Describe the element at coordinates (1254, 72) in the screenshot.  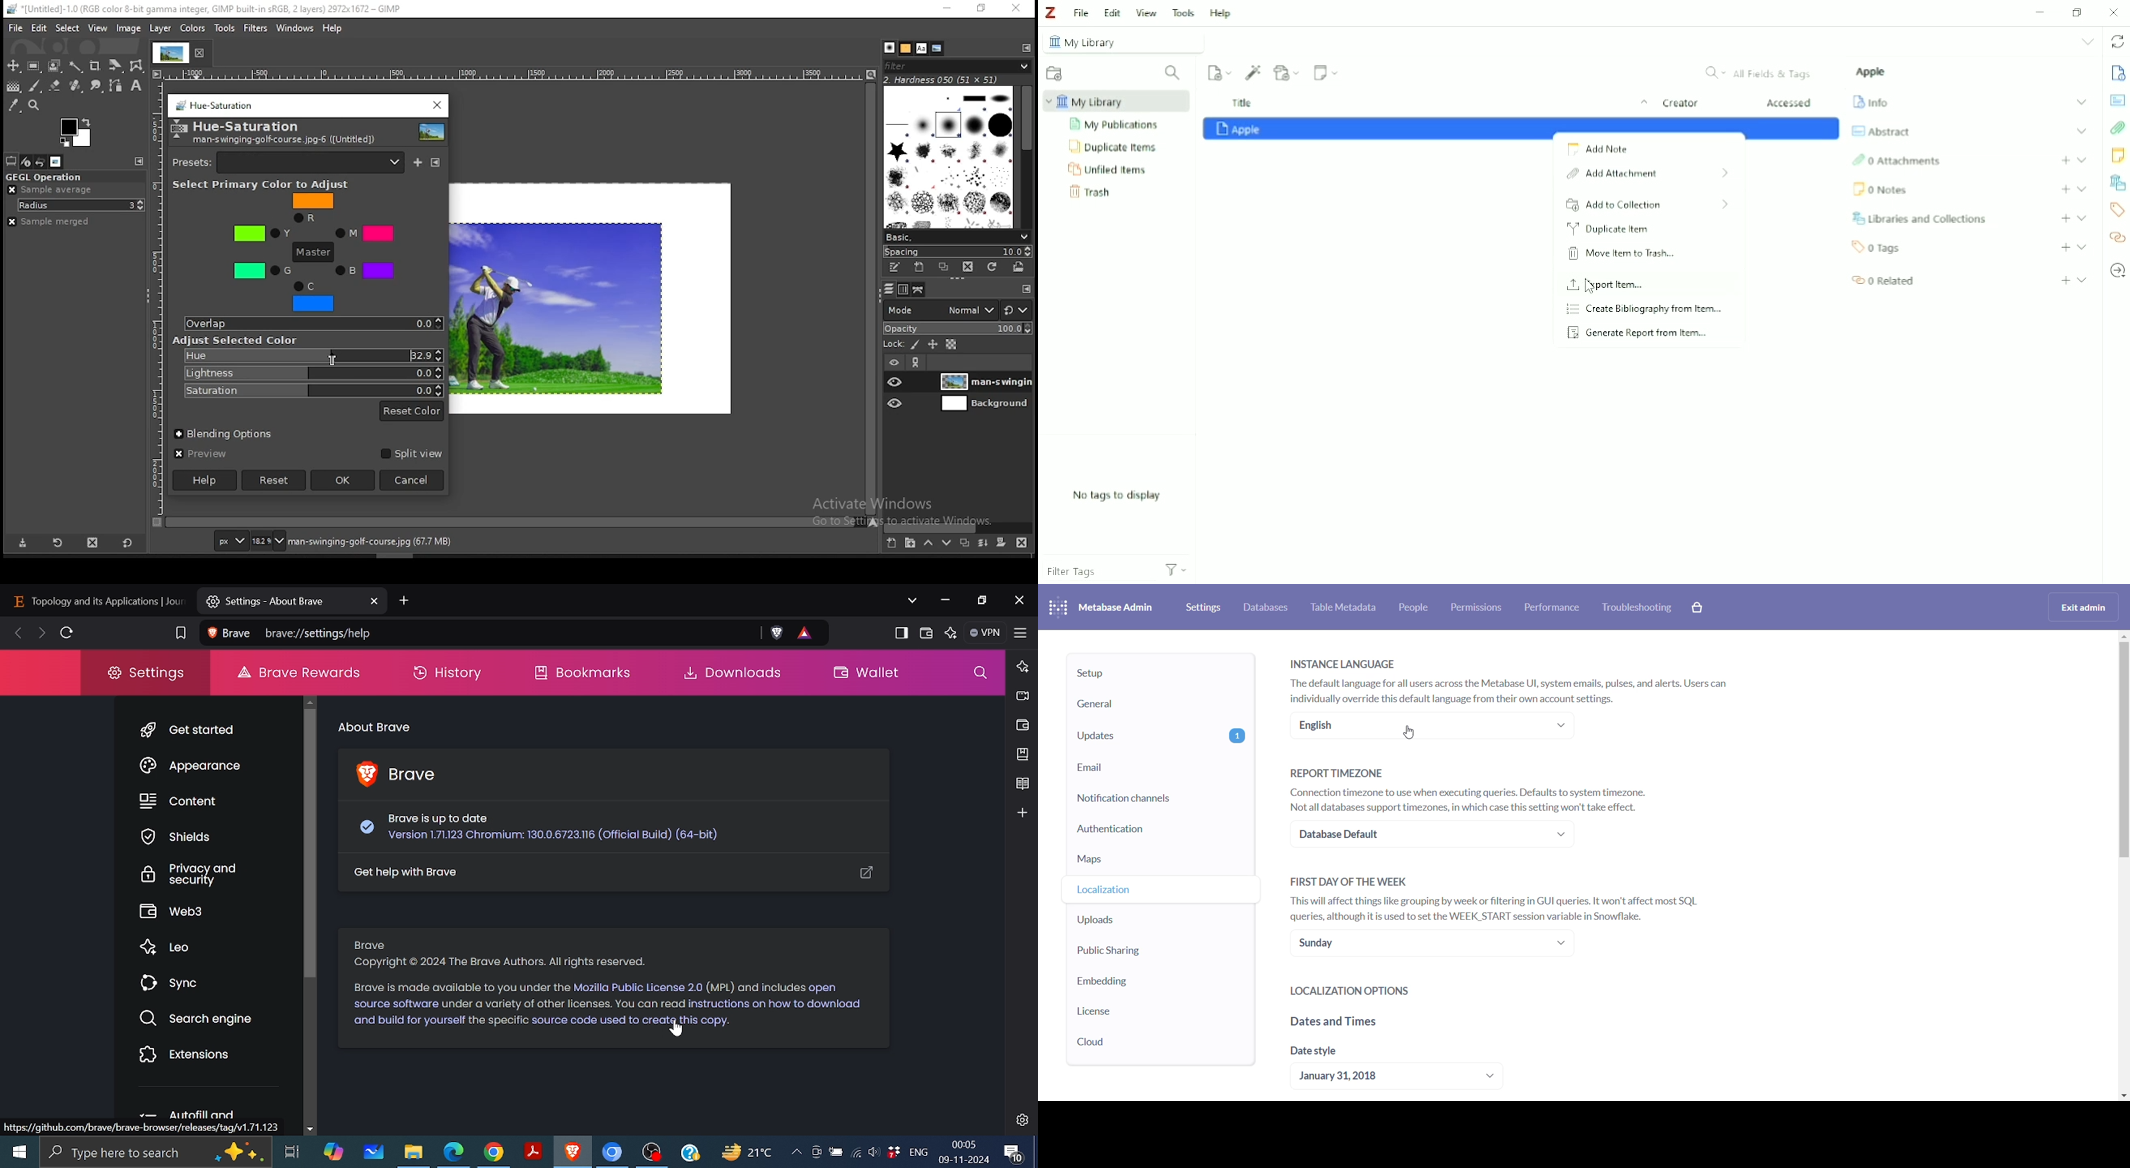
I see `Add Item (S) by Identifier` at that location.